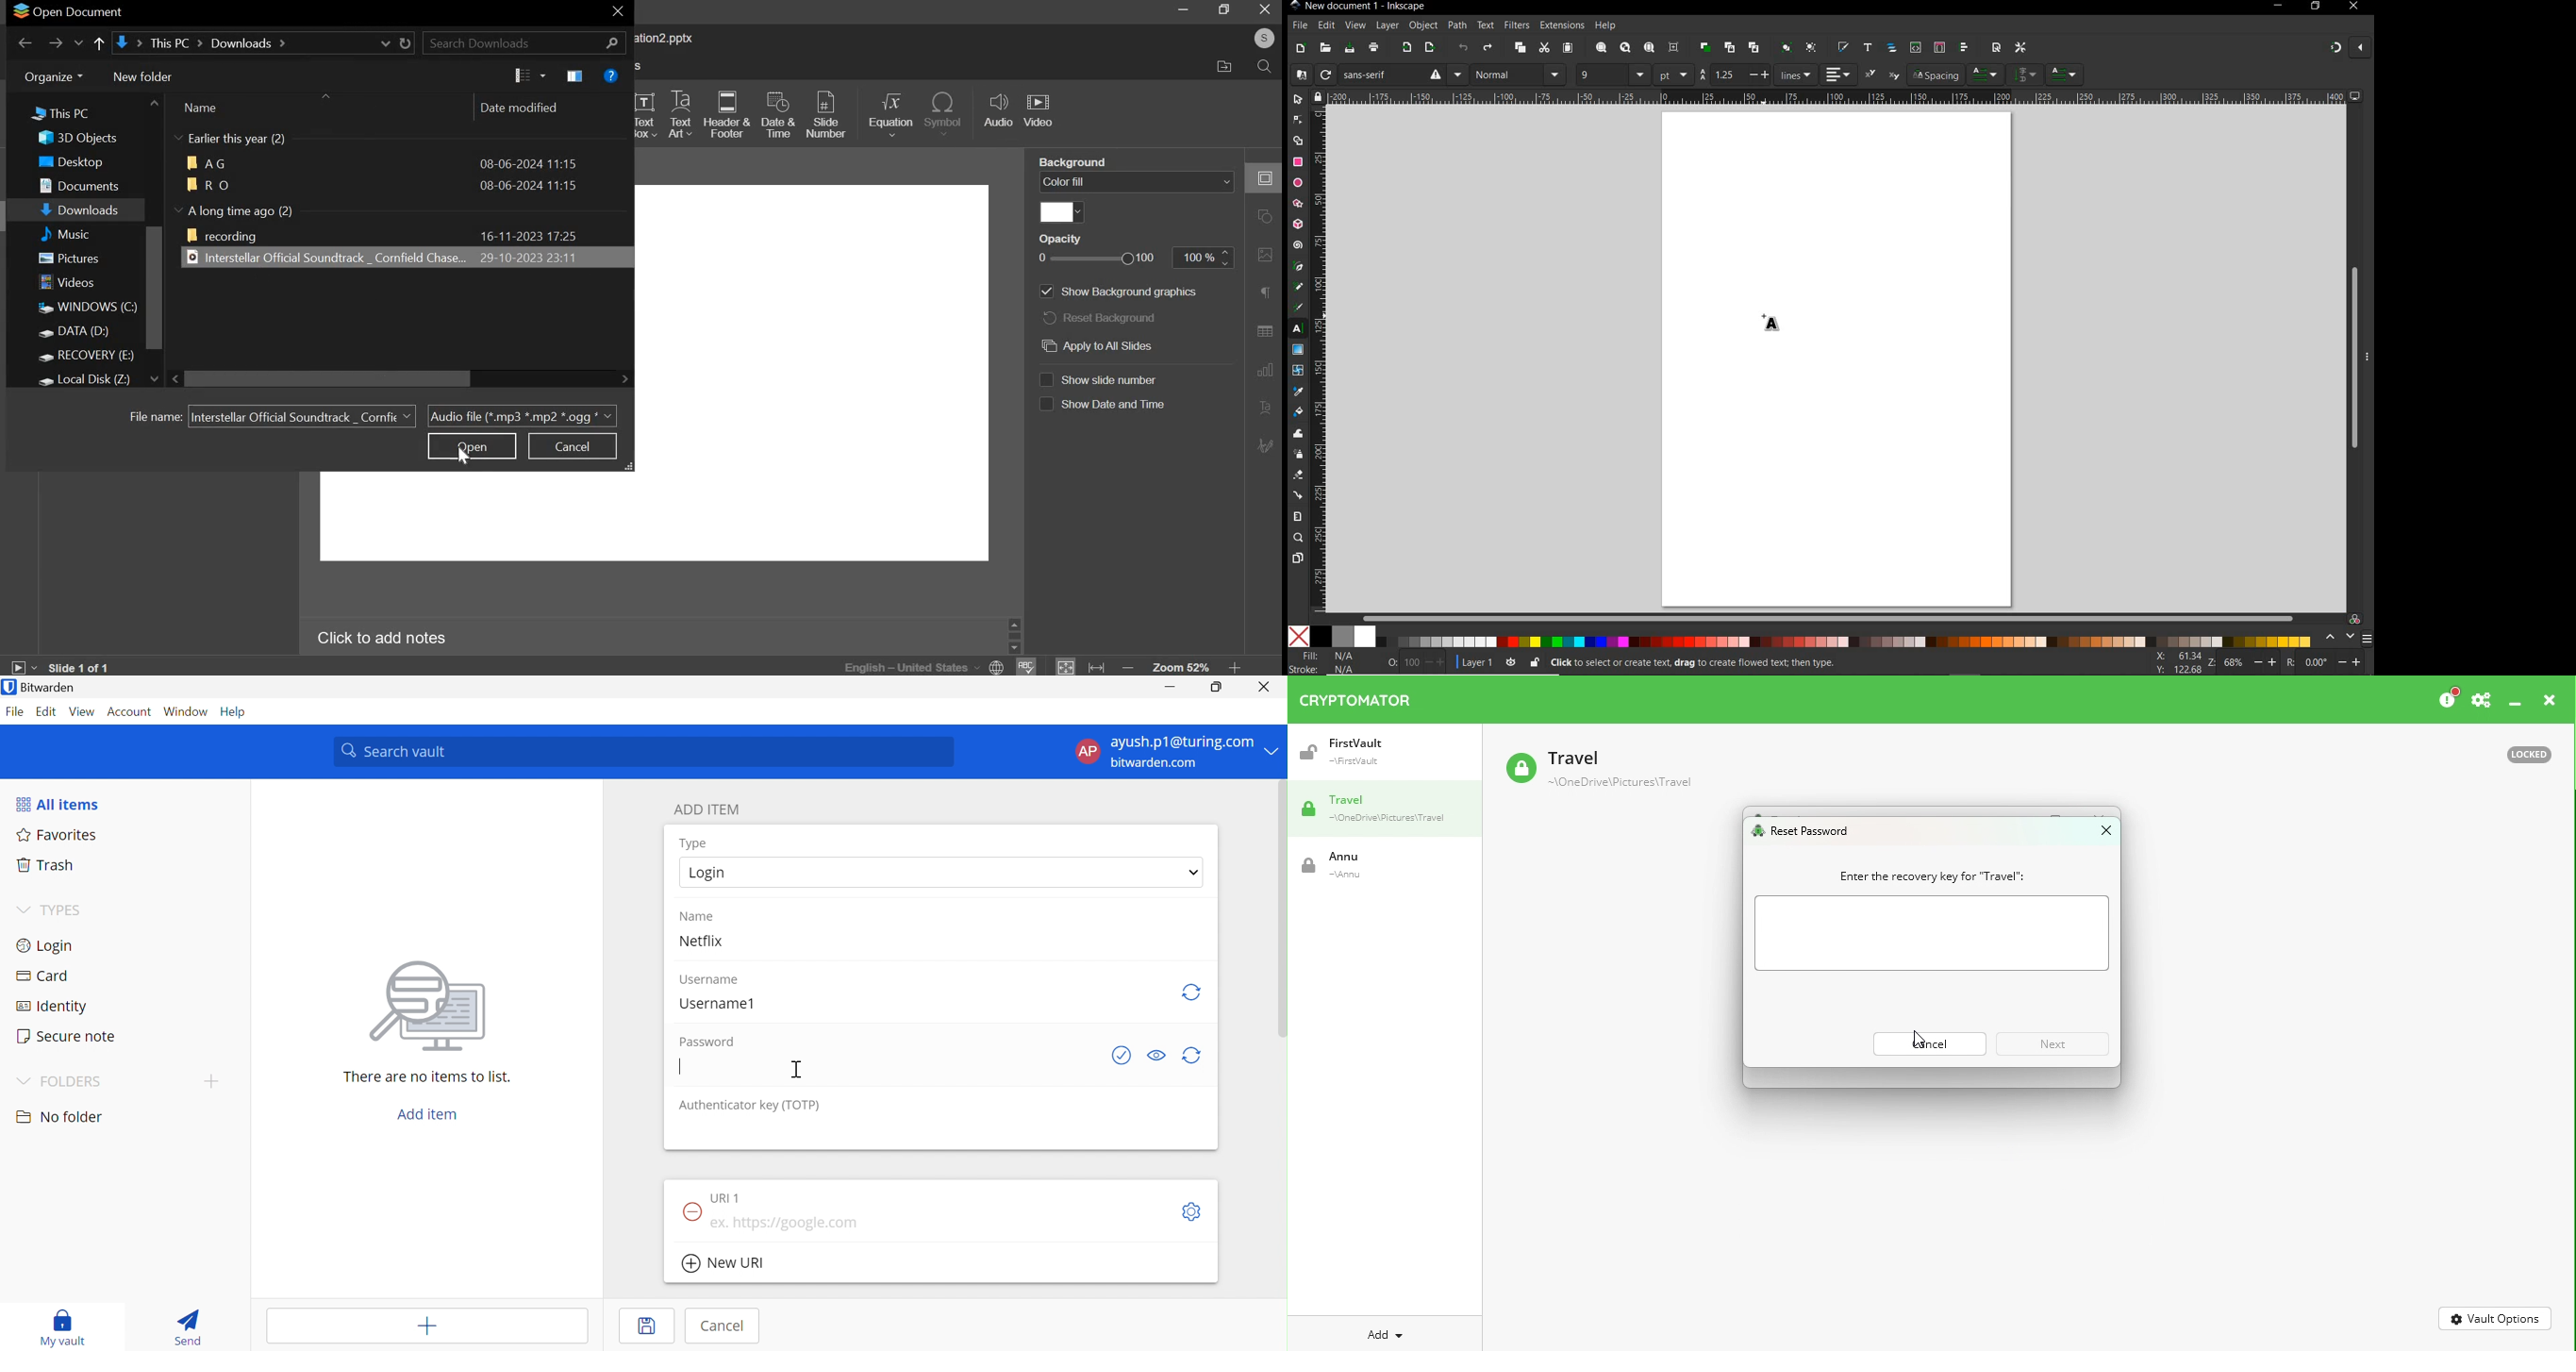 This screenshot has height=1372, width=2576. Describe the element at coordinates (612, 76) in the screenshot. I see `get help` at that location.